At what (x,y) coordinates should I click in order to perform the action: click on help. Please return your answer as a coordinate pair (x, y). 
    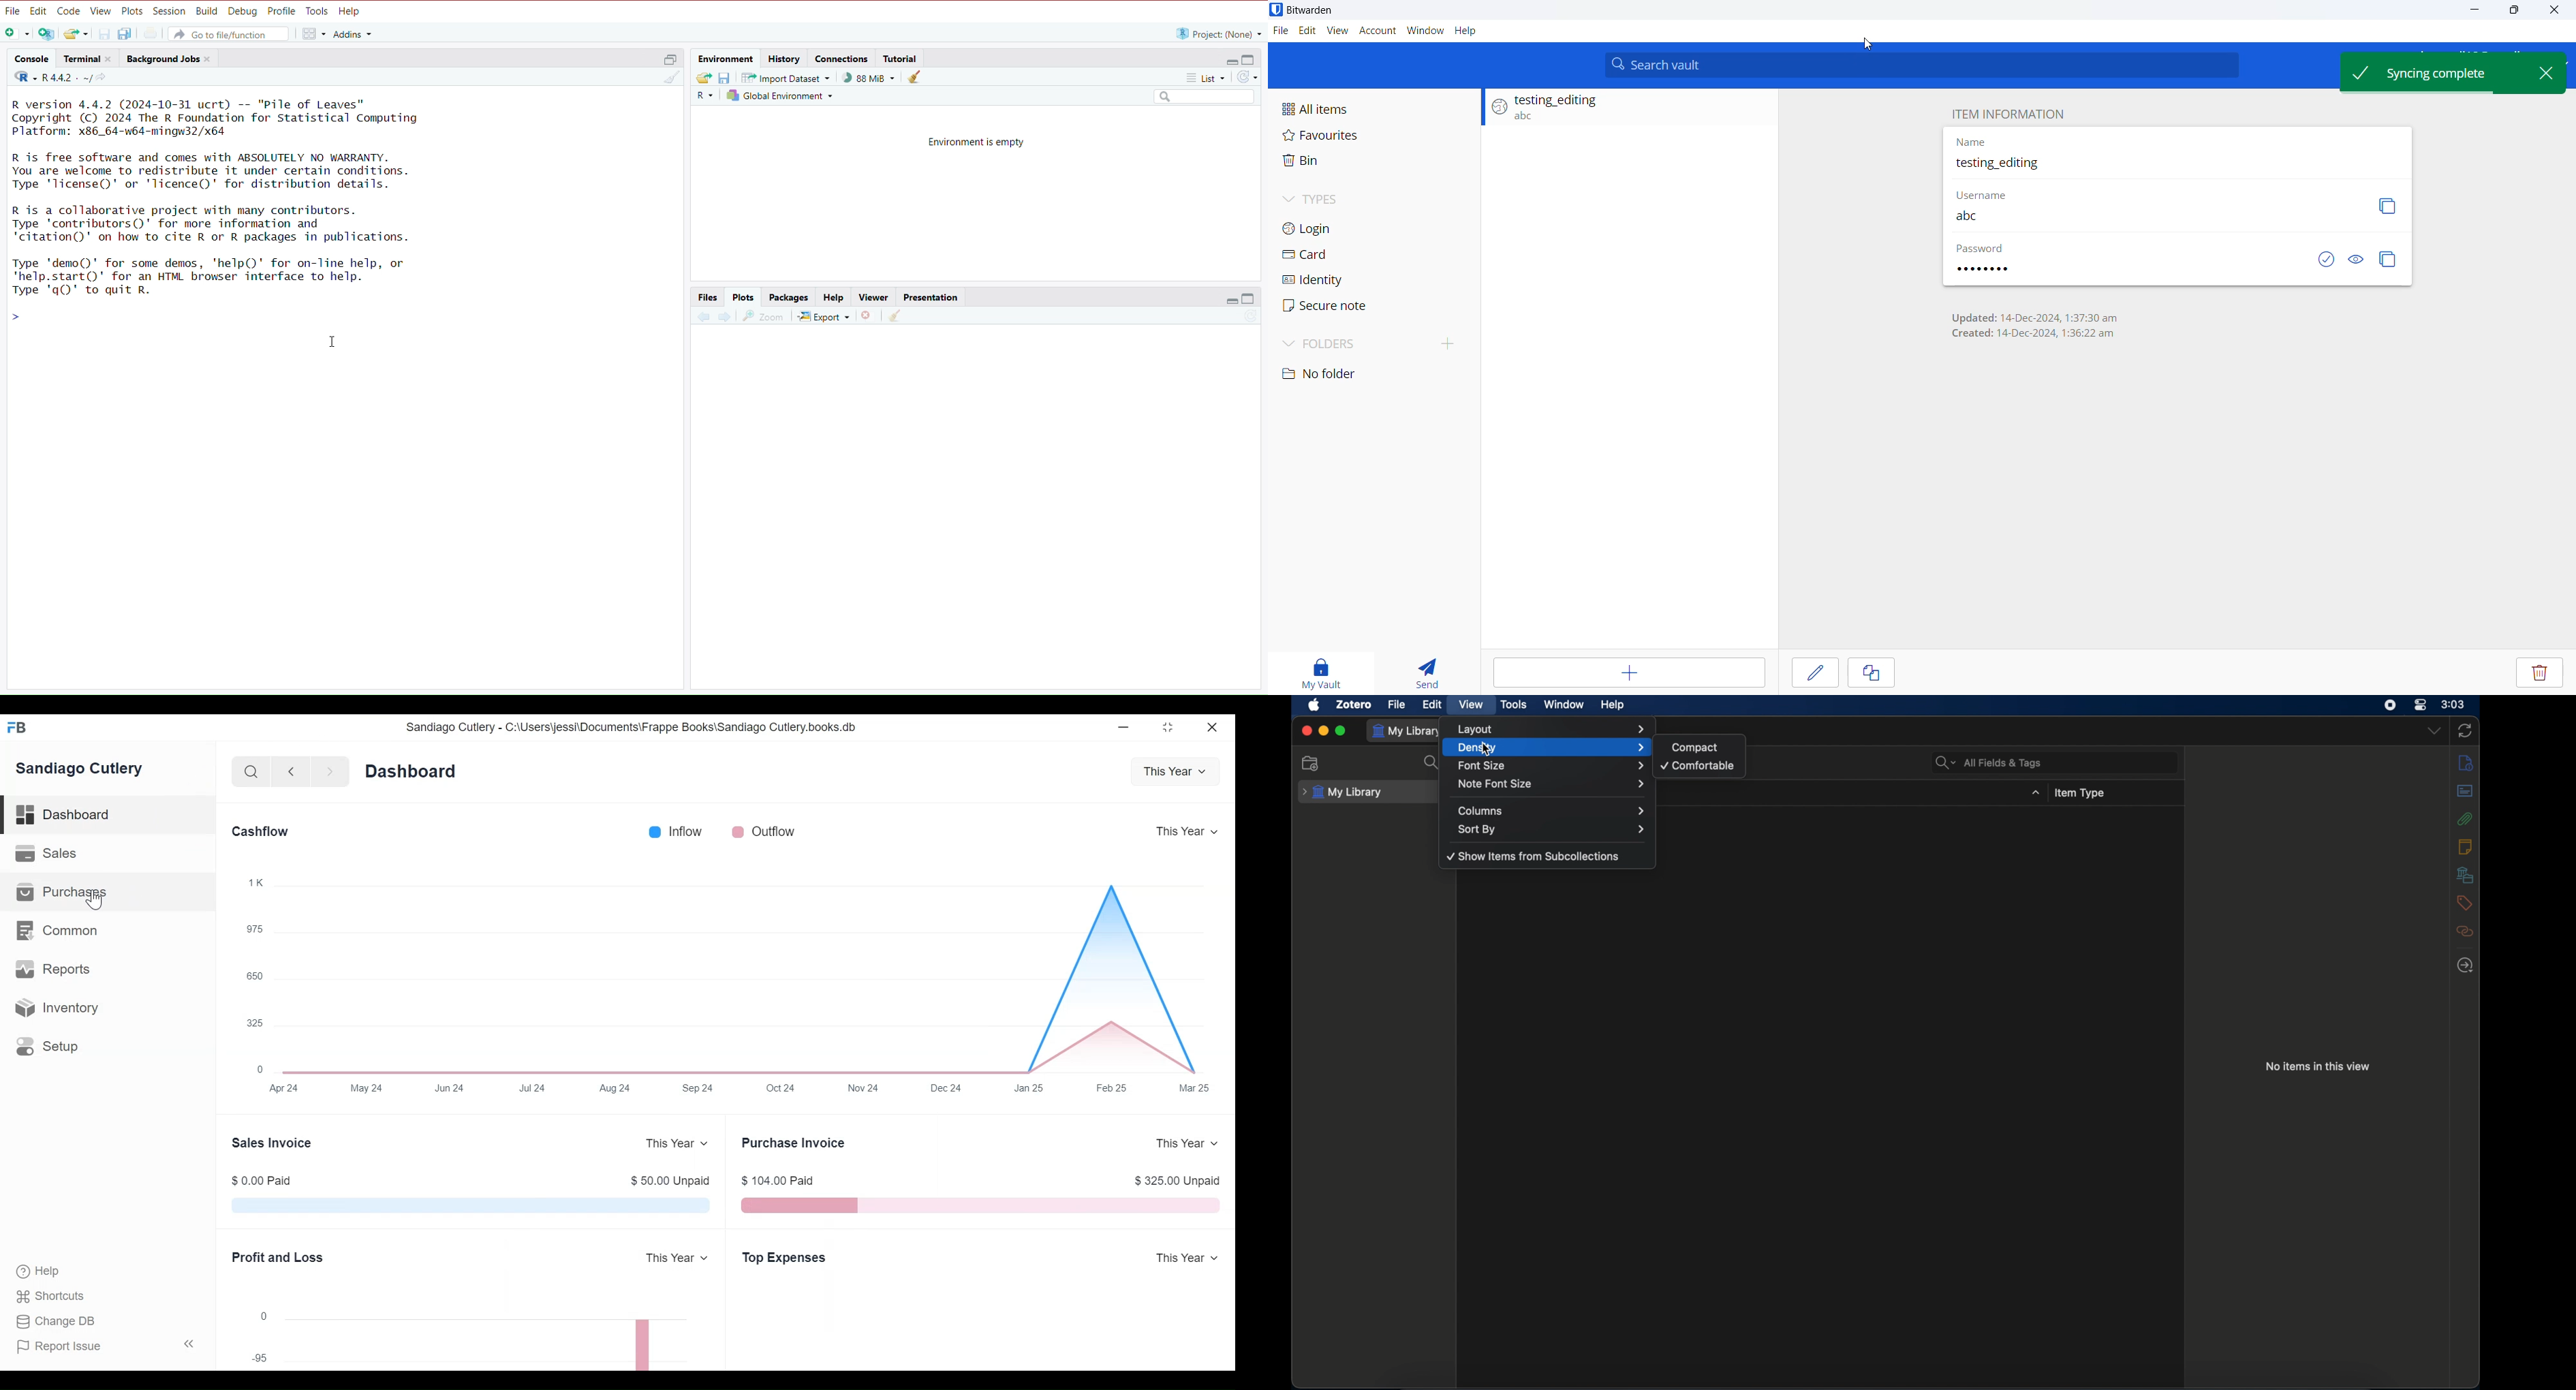
    Looking at the image, I should click on (1612, 705).